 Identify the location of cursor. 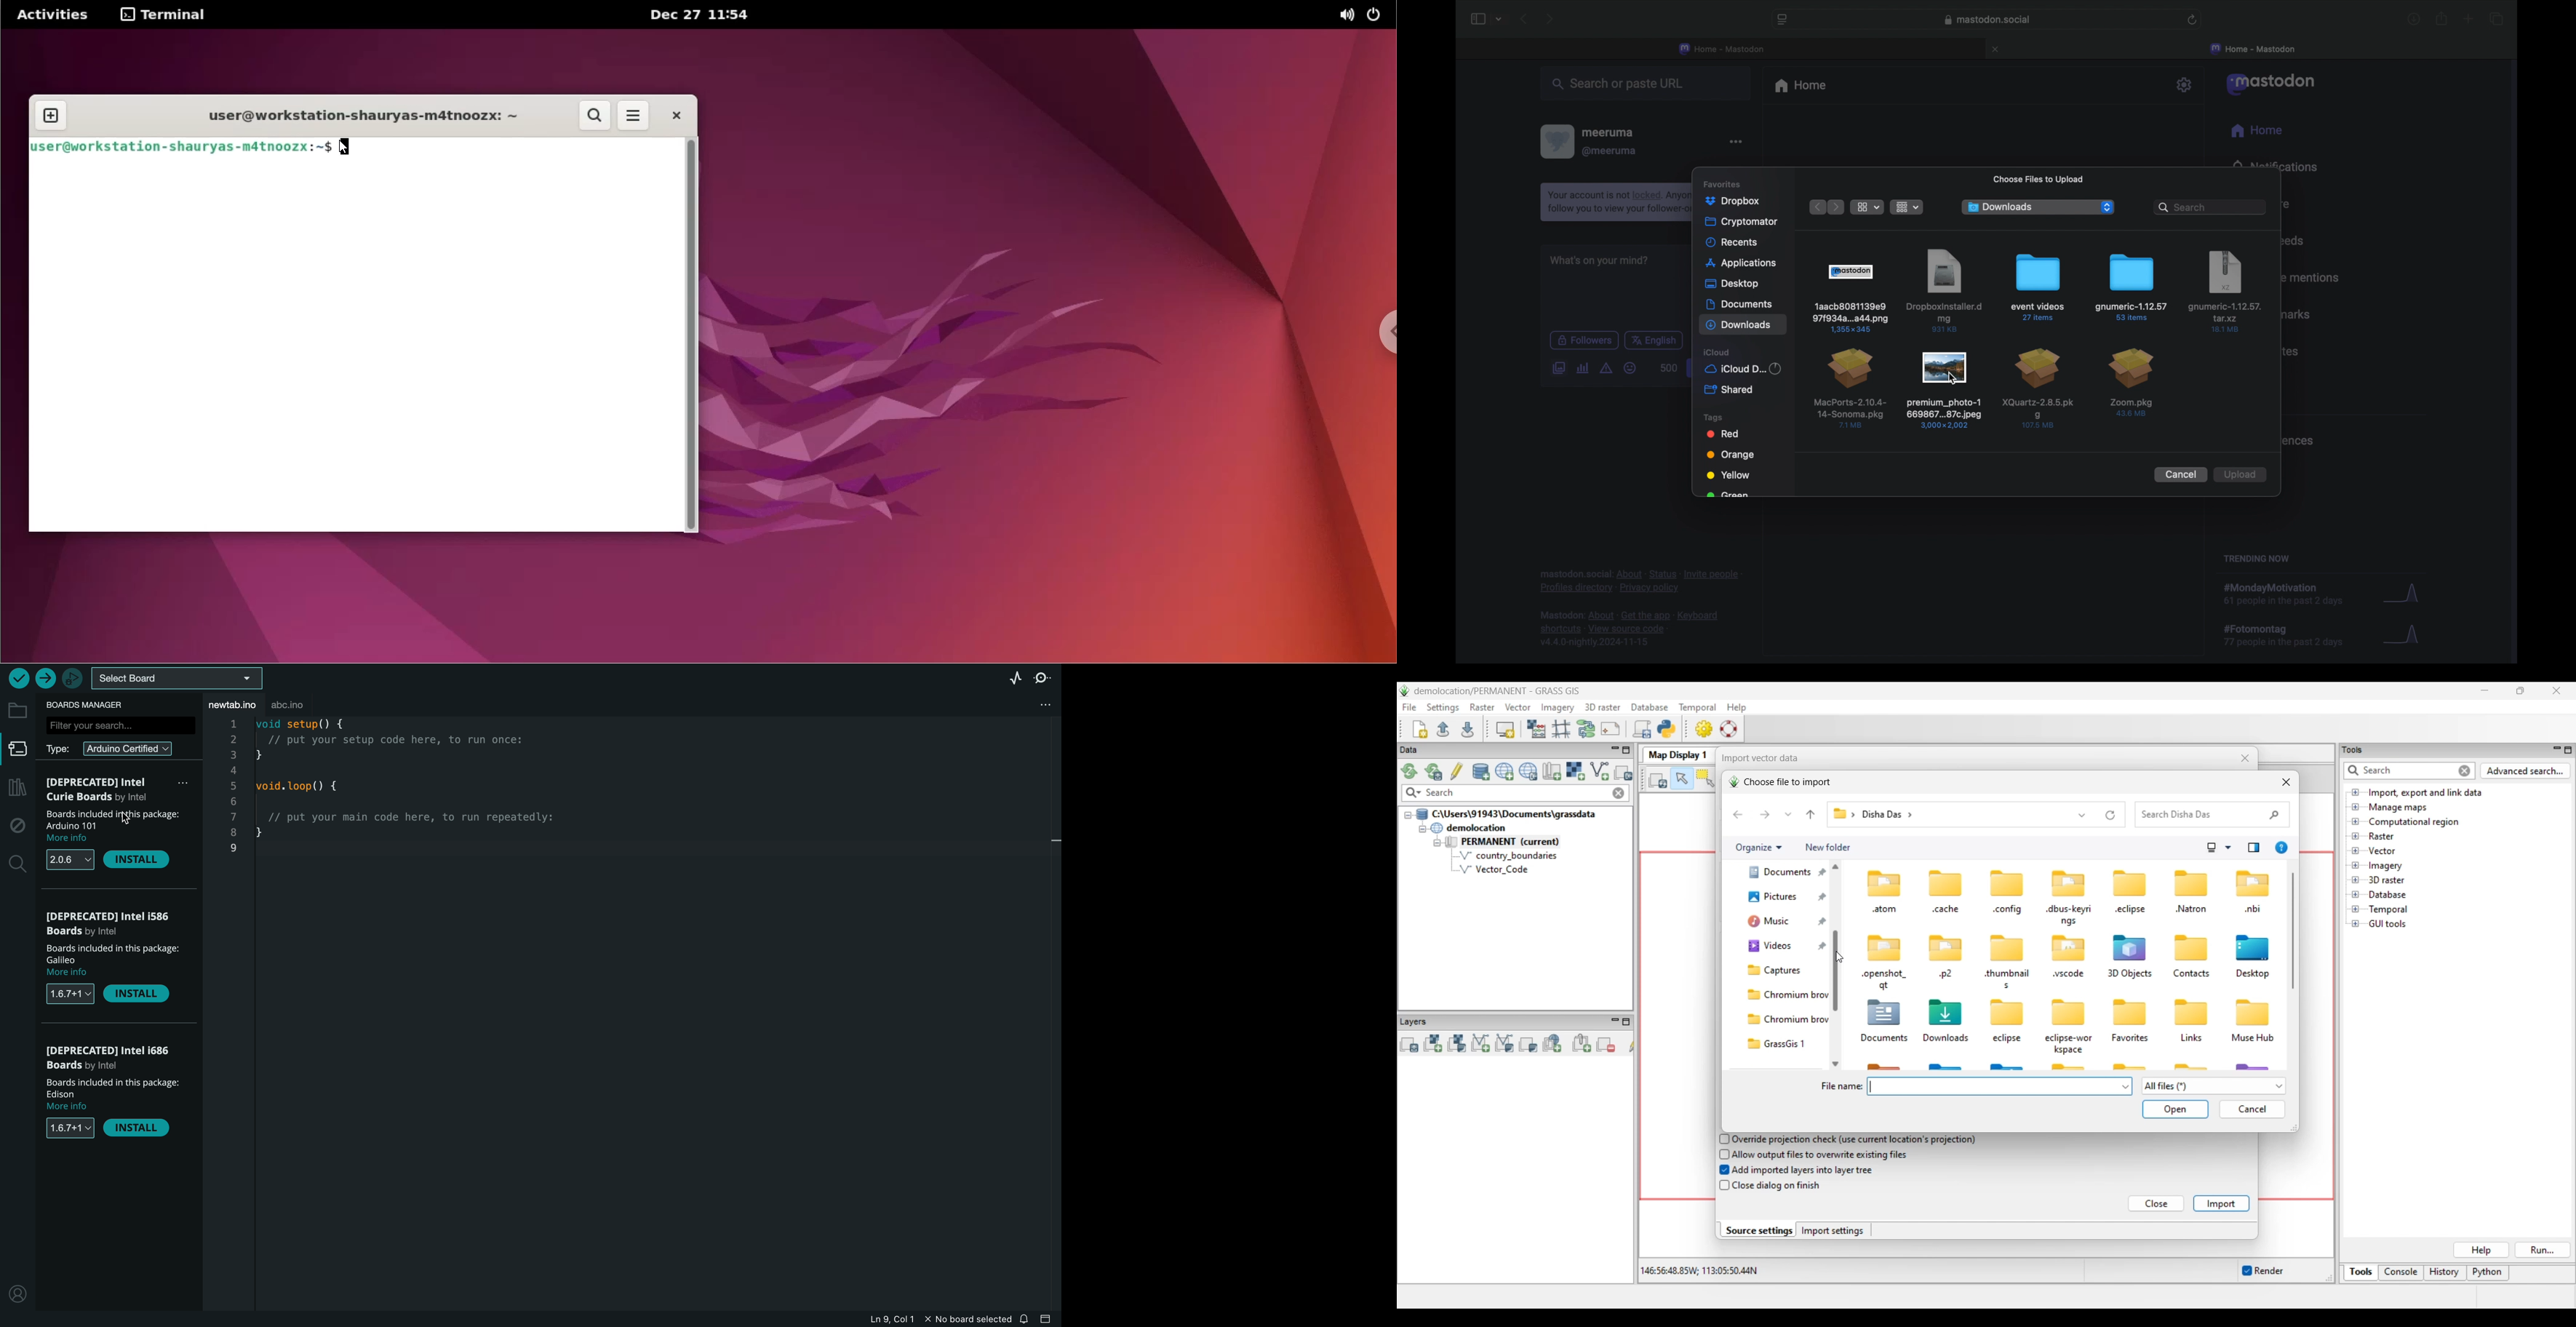
(118, 821).